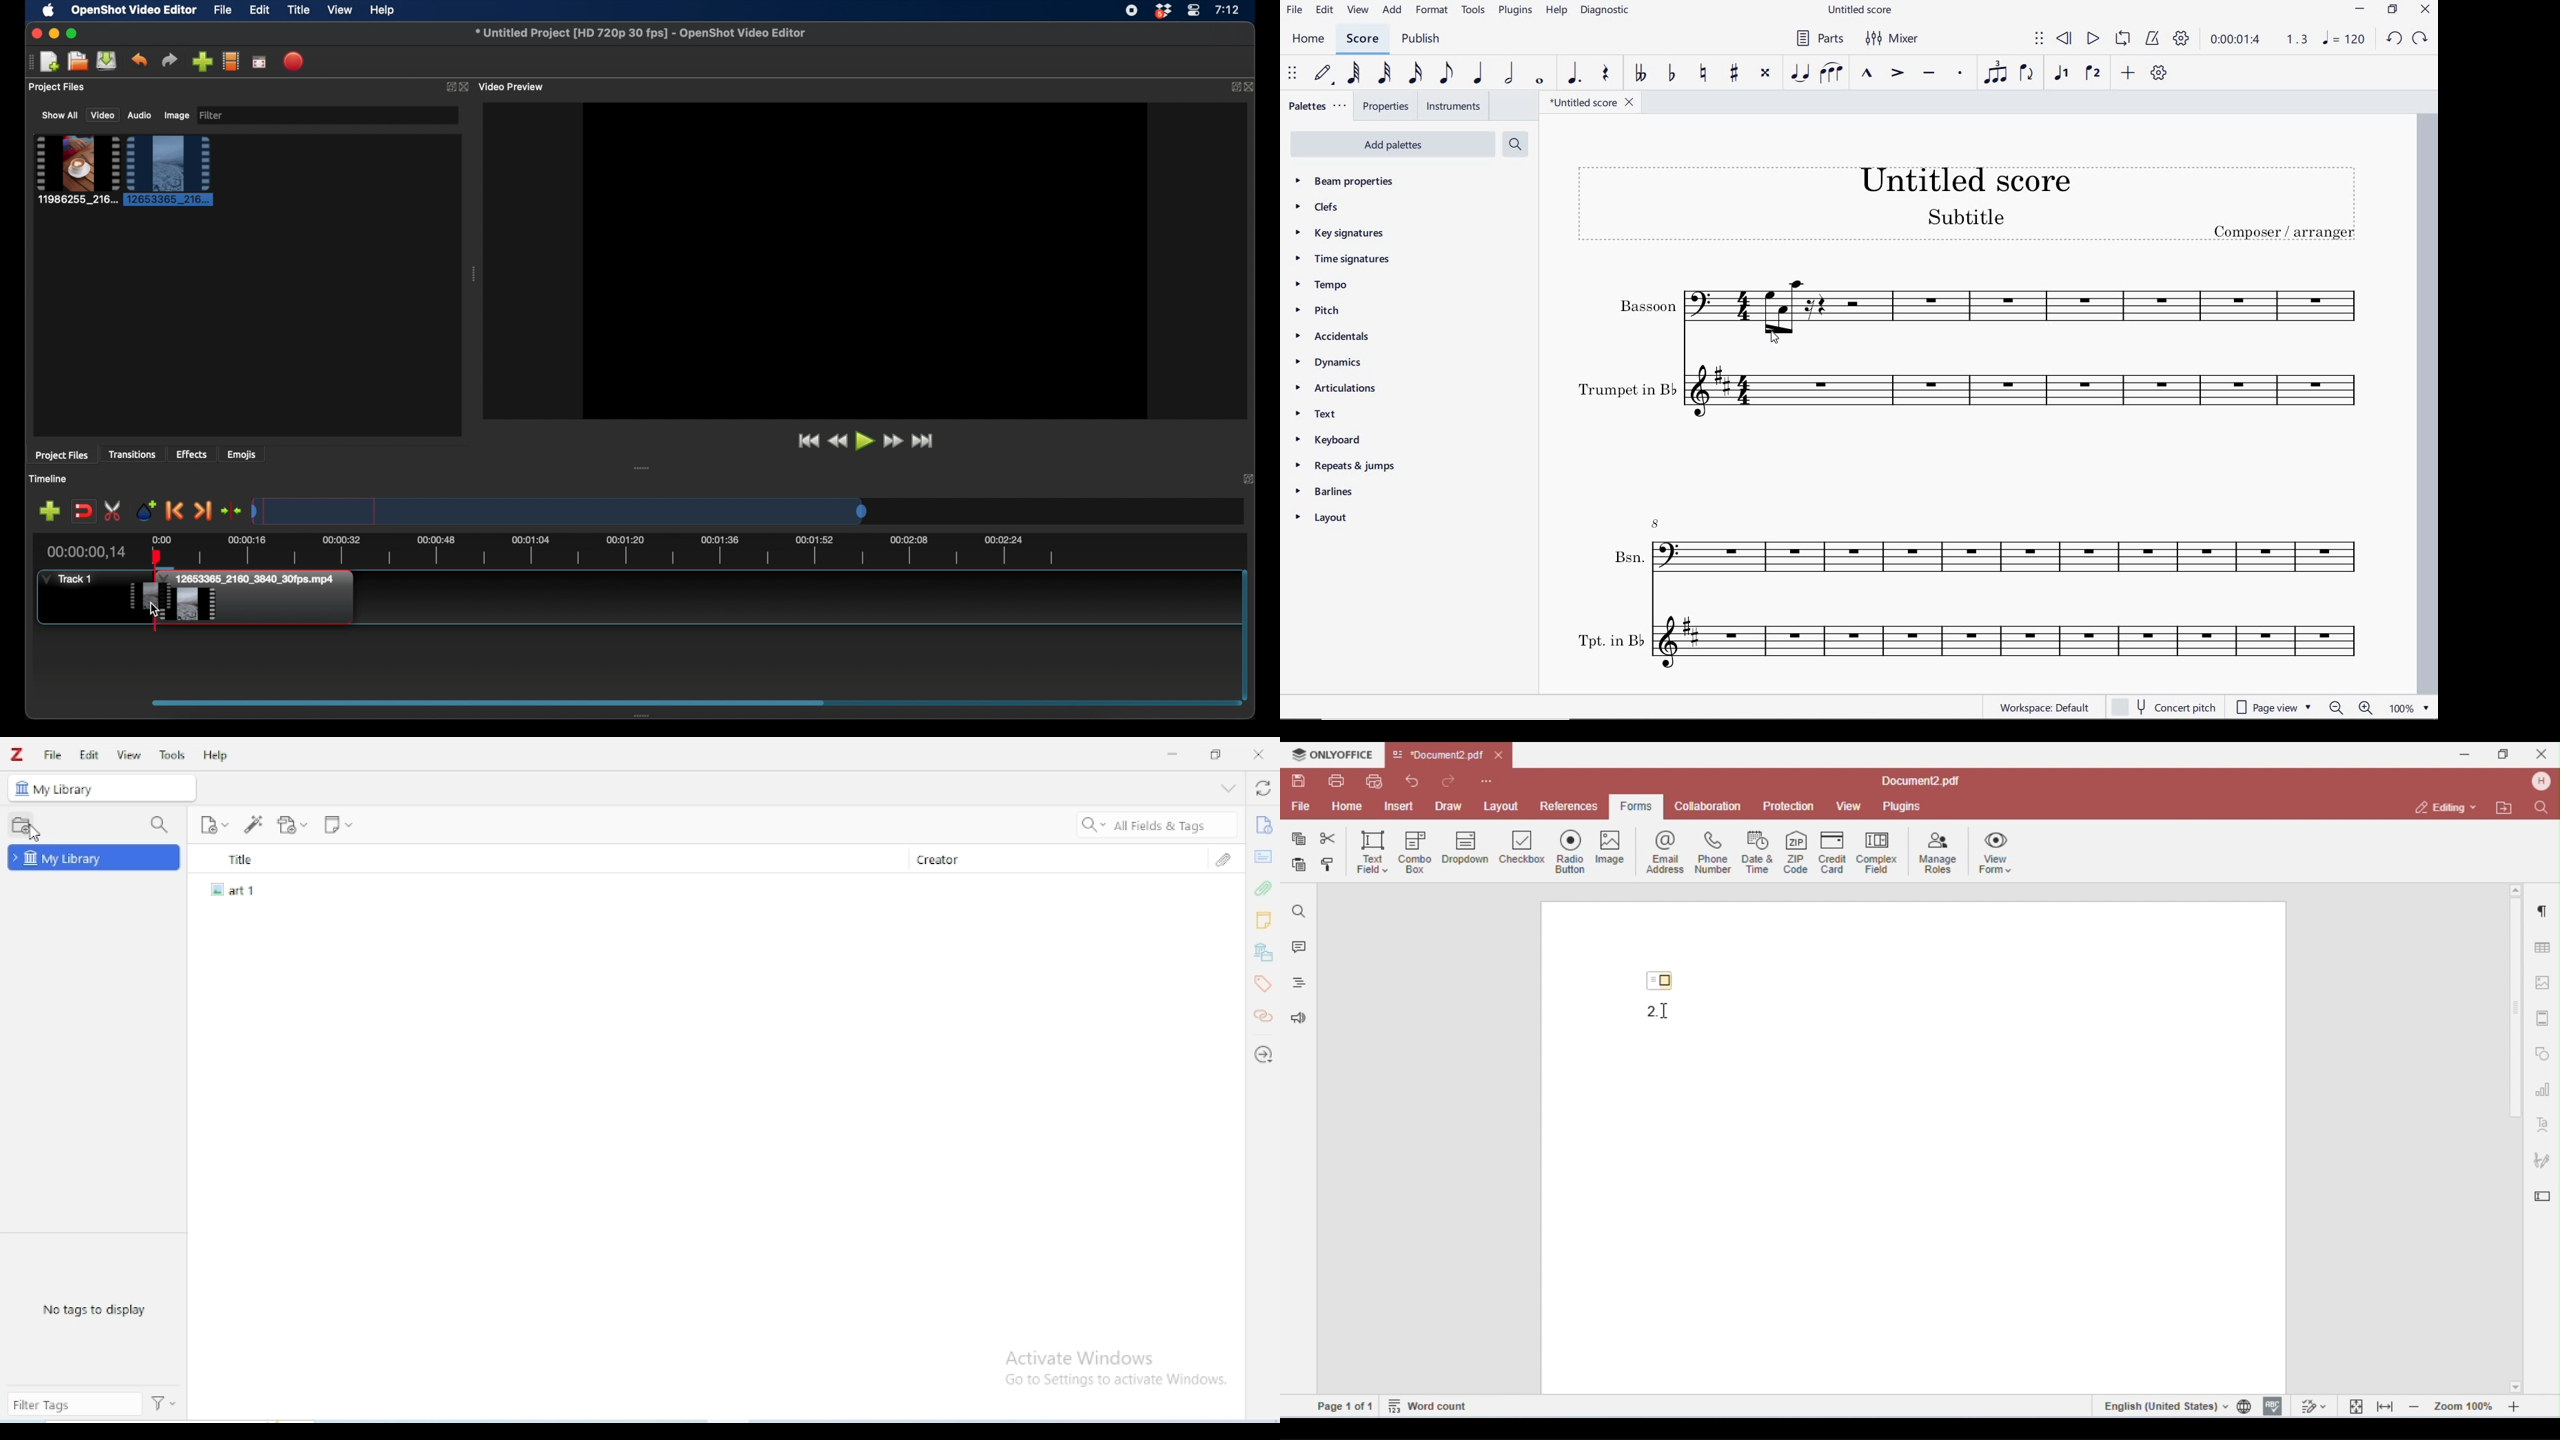 Image resolution: width=2576 pixels, height=1456 pixels. Describe the element at coordinates (865, 443) in the screenshot. I see `play` at that location.